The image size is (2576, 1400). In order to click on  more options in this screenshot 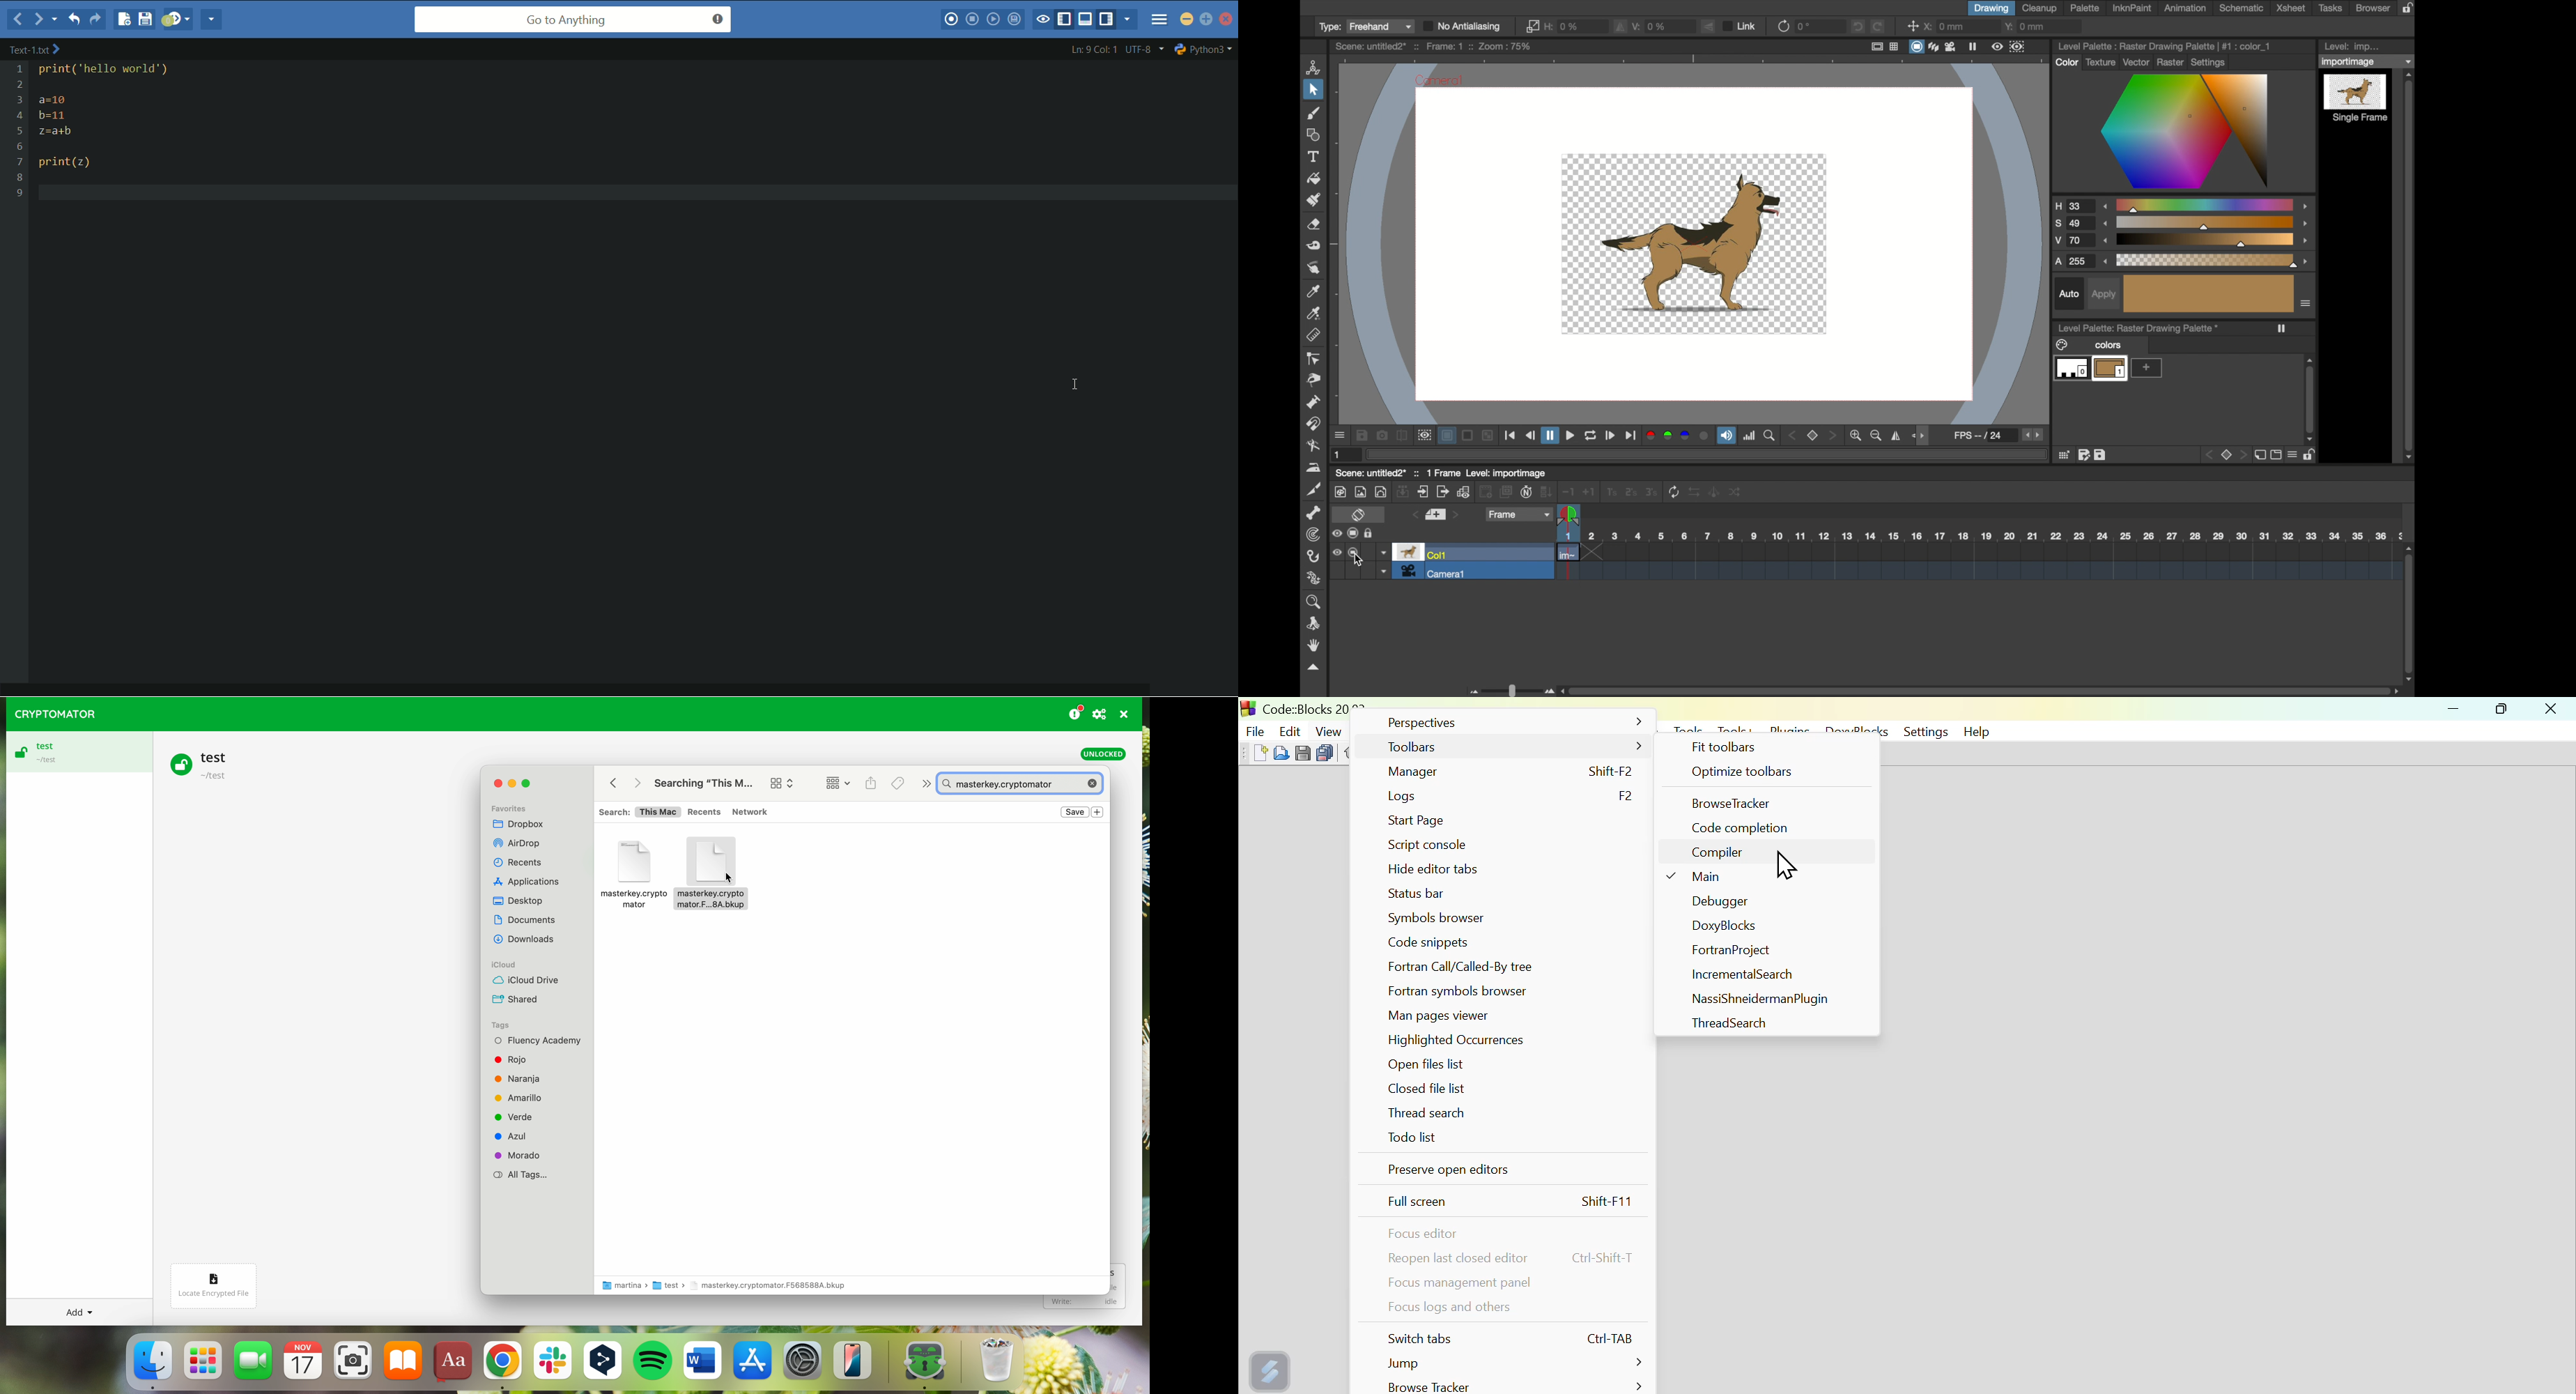, I will do `click(1339, 436)`.